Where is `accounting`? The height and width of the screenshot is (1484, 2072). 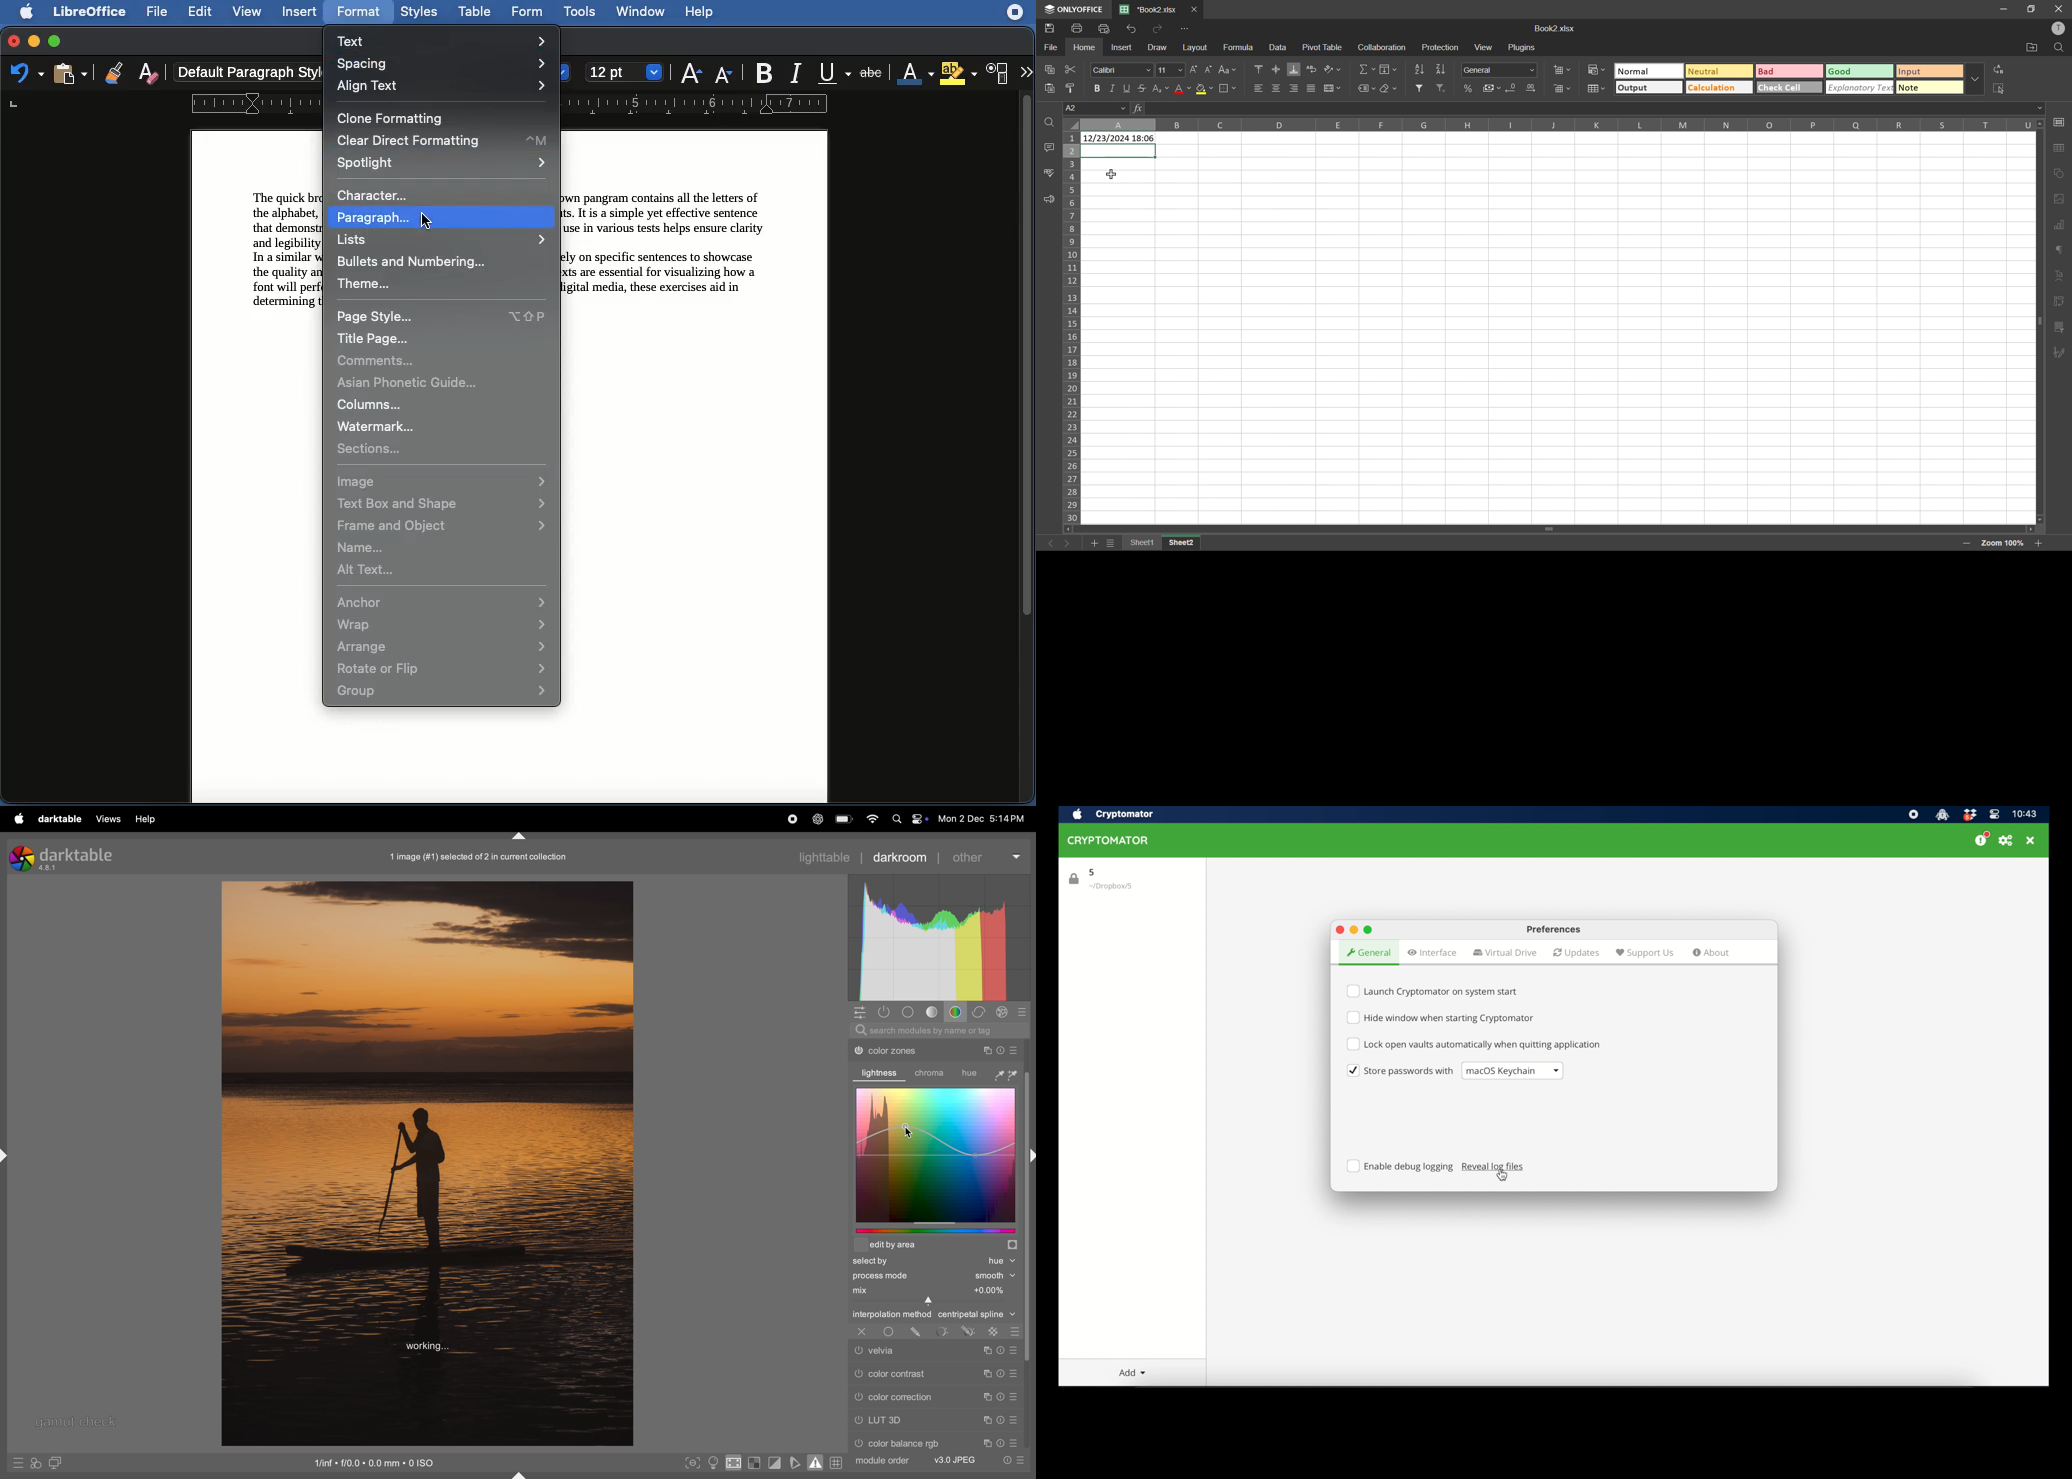 accounting is located at coordinates (1494, 88).